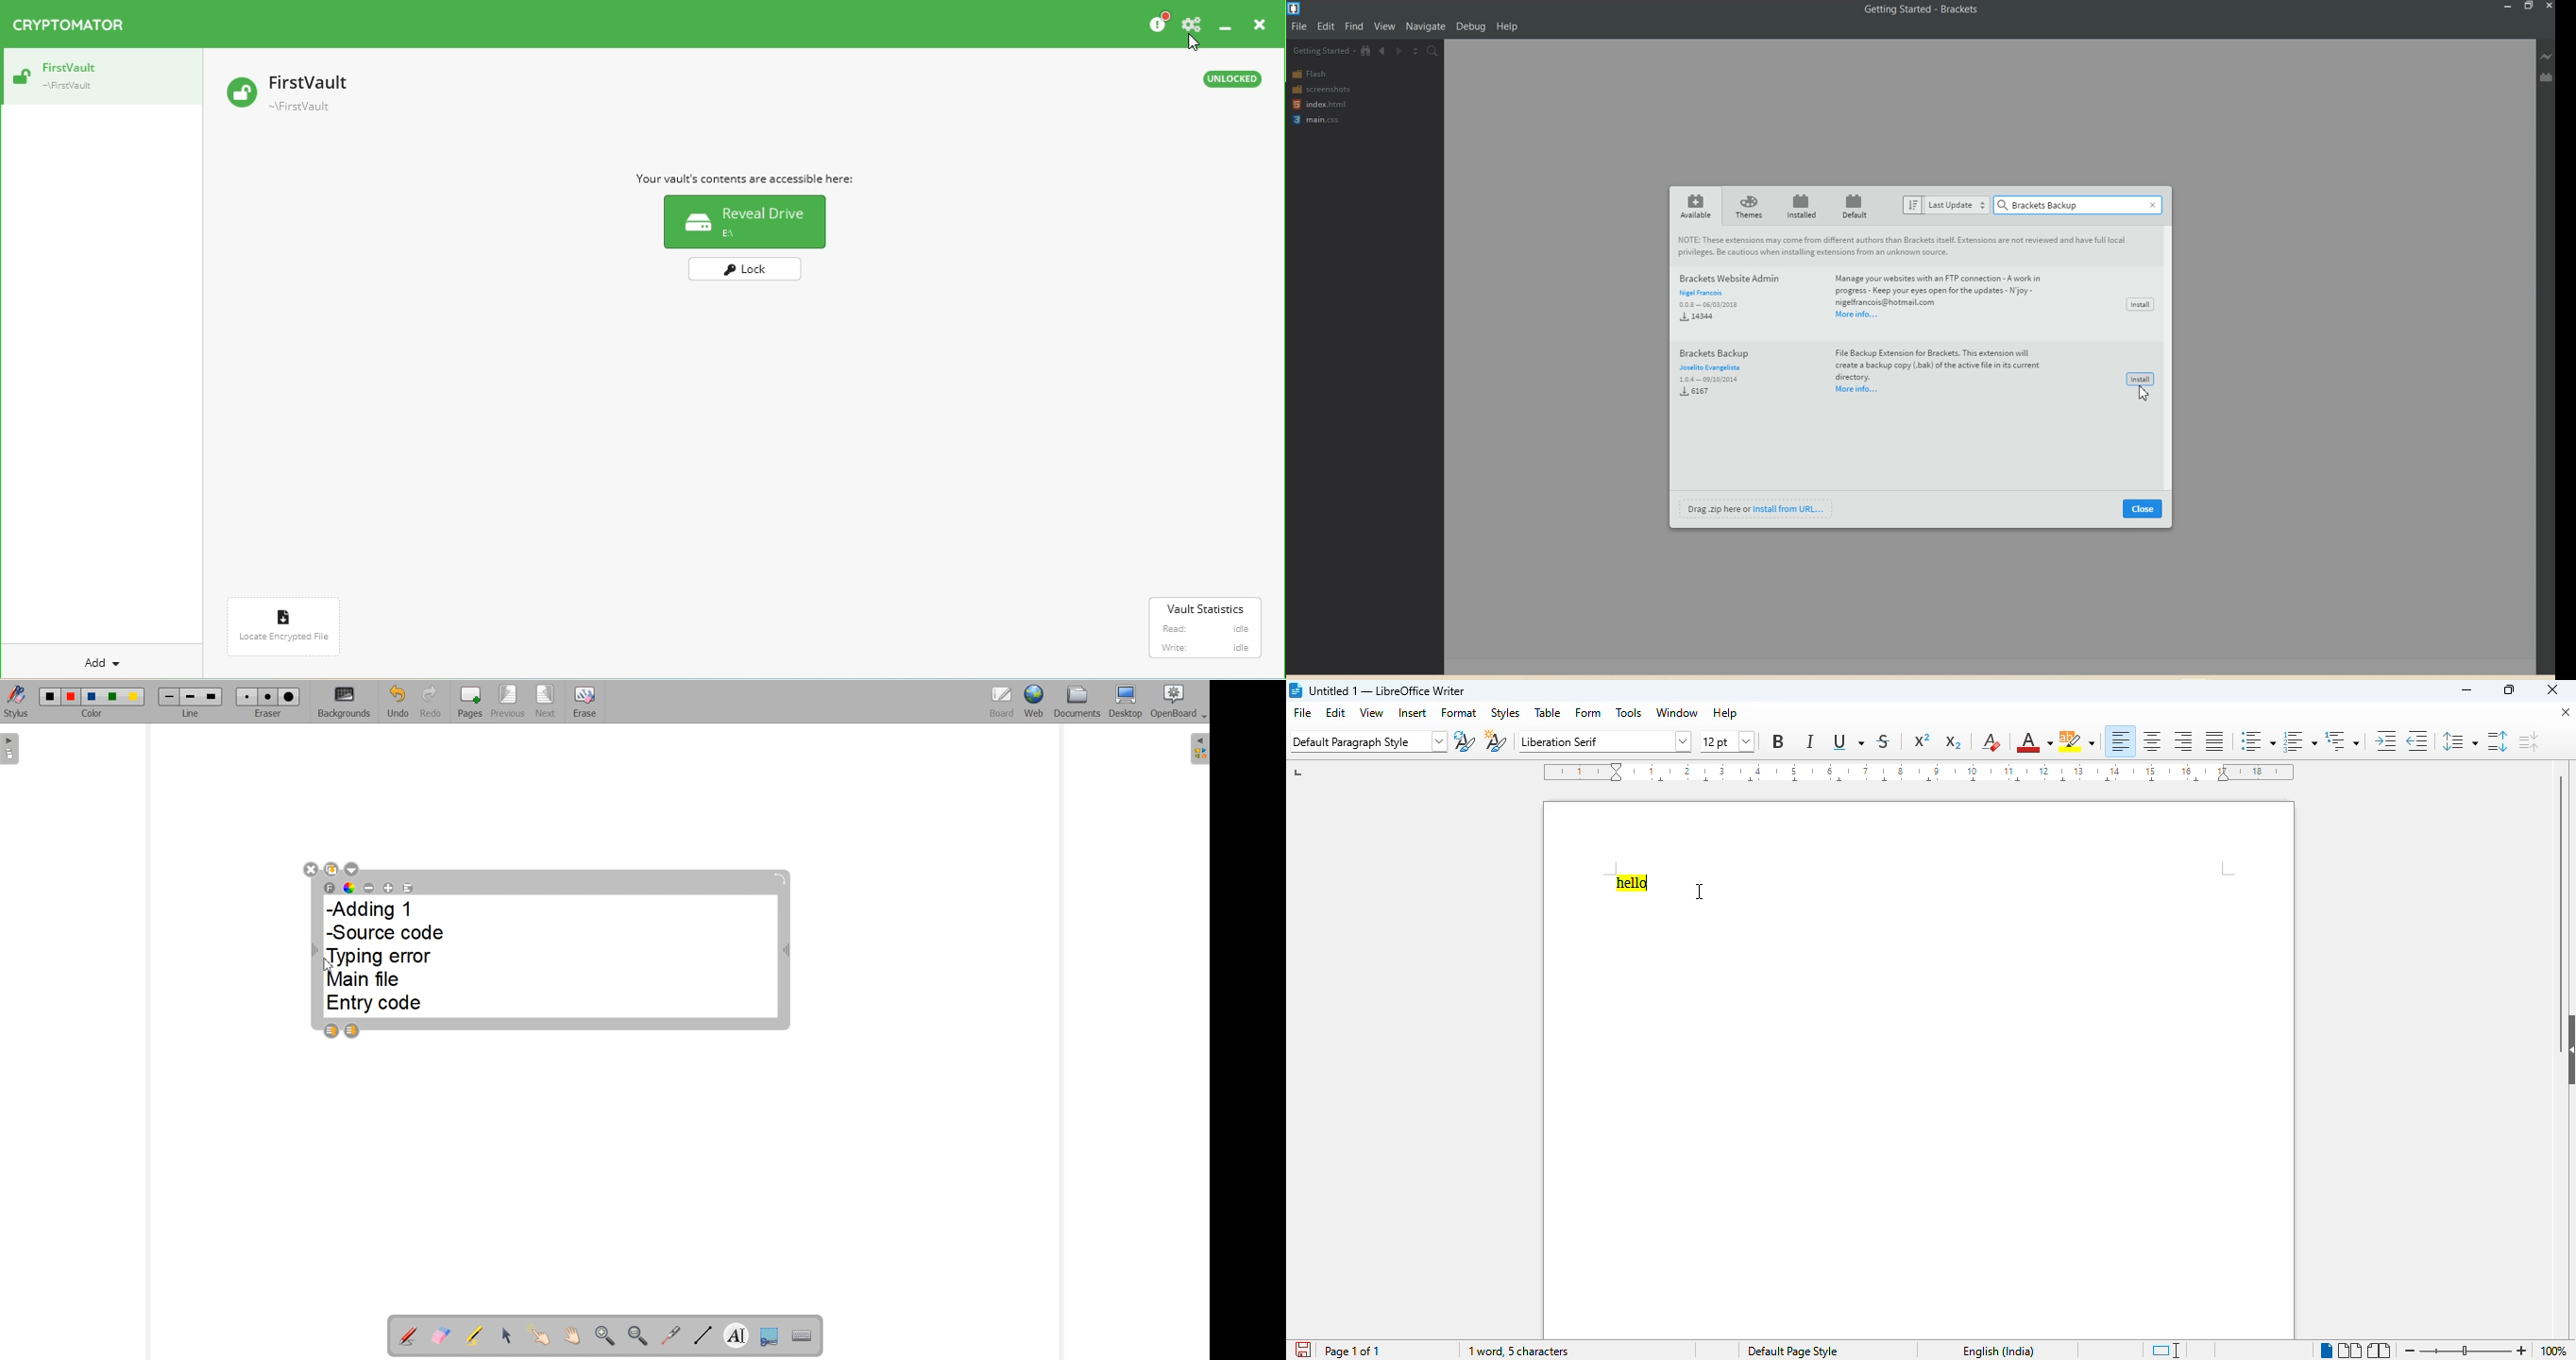 The width and height of the screenshot is (2576, 1372). What do you see at coordinates (2141, 301) in the screenshot?
I see `Install` at bounding box center [2141, 301].